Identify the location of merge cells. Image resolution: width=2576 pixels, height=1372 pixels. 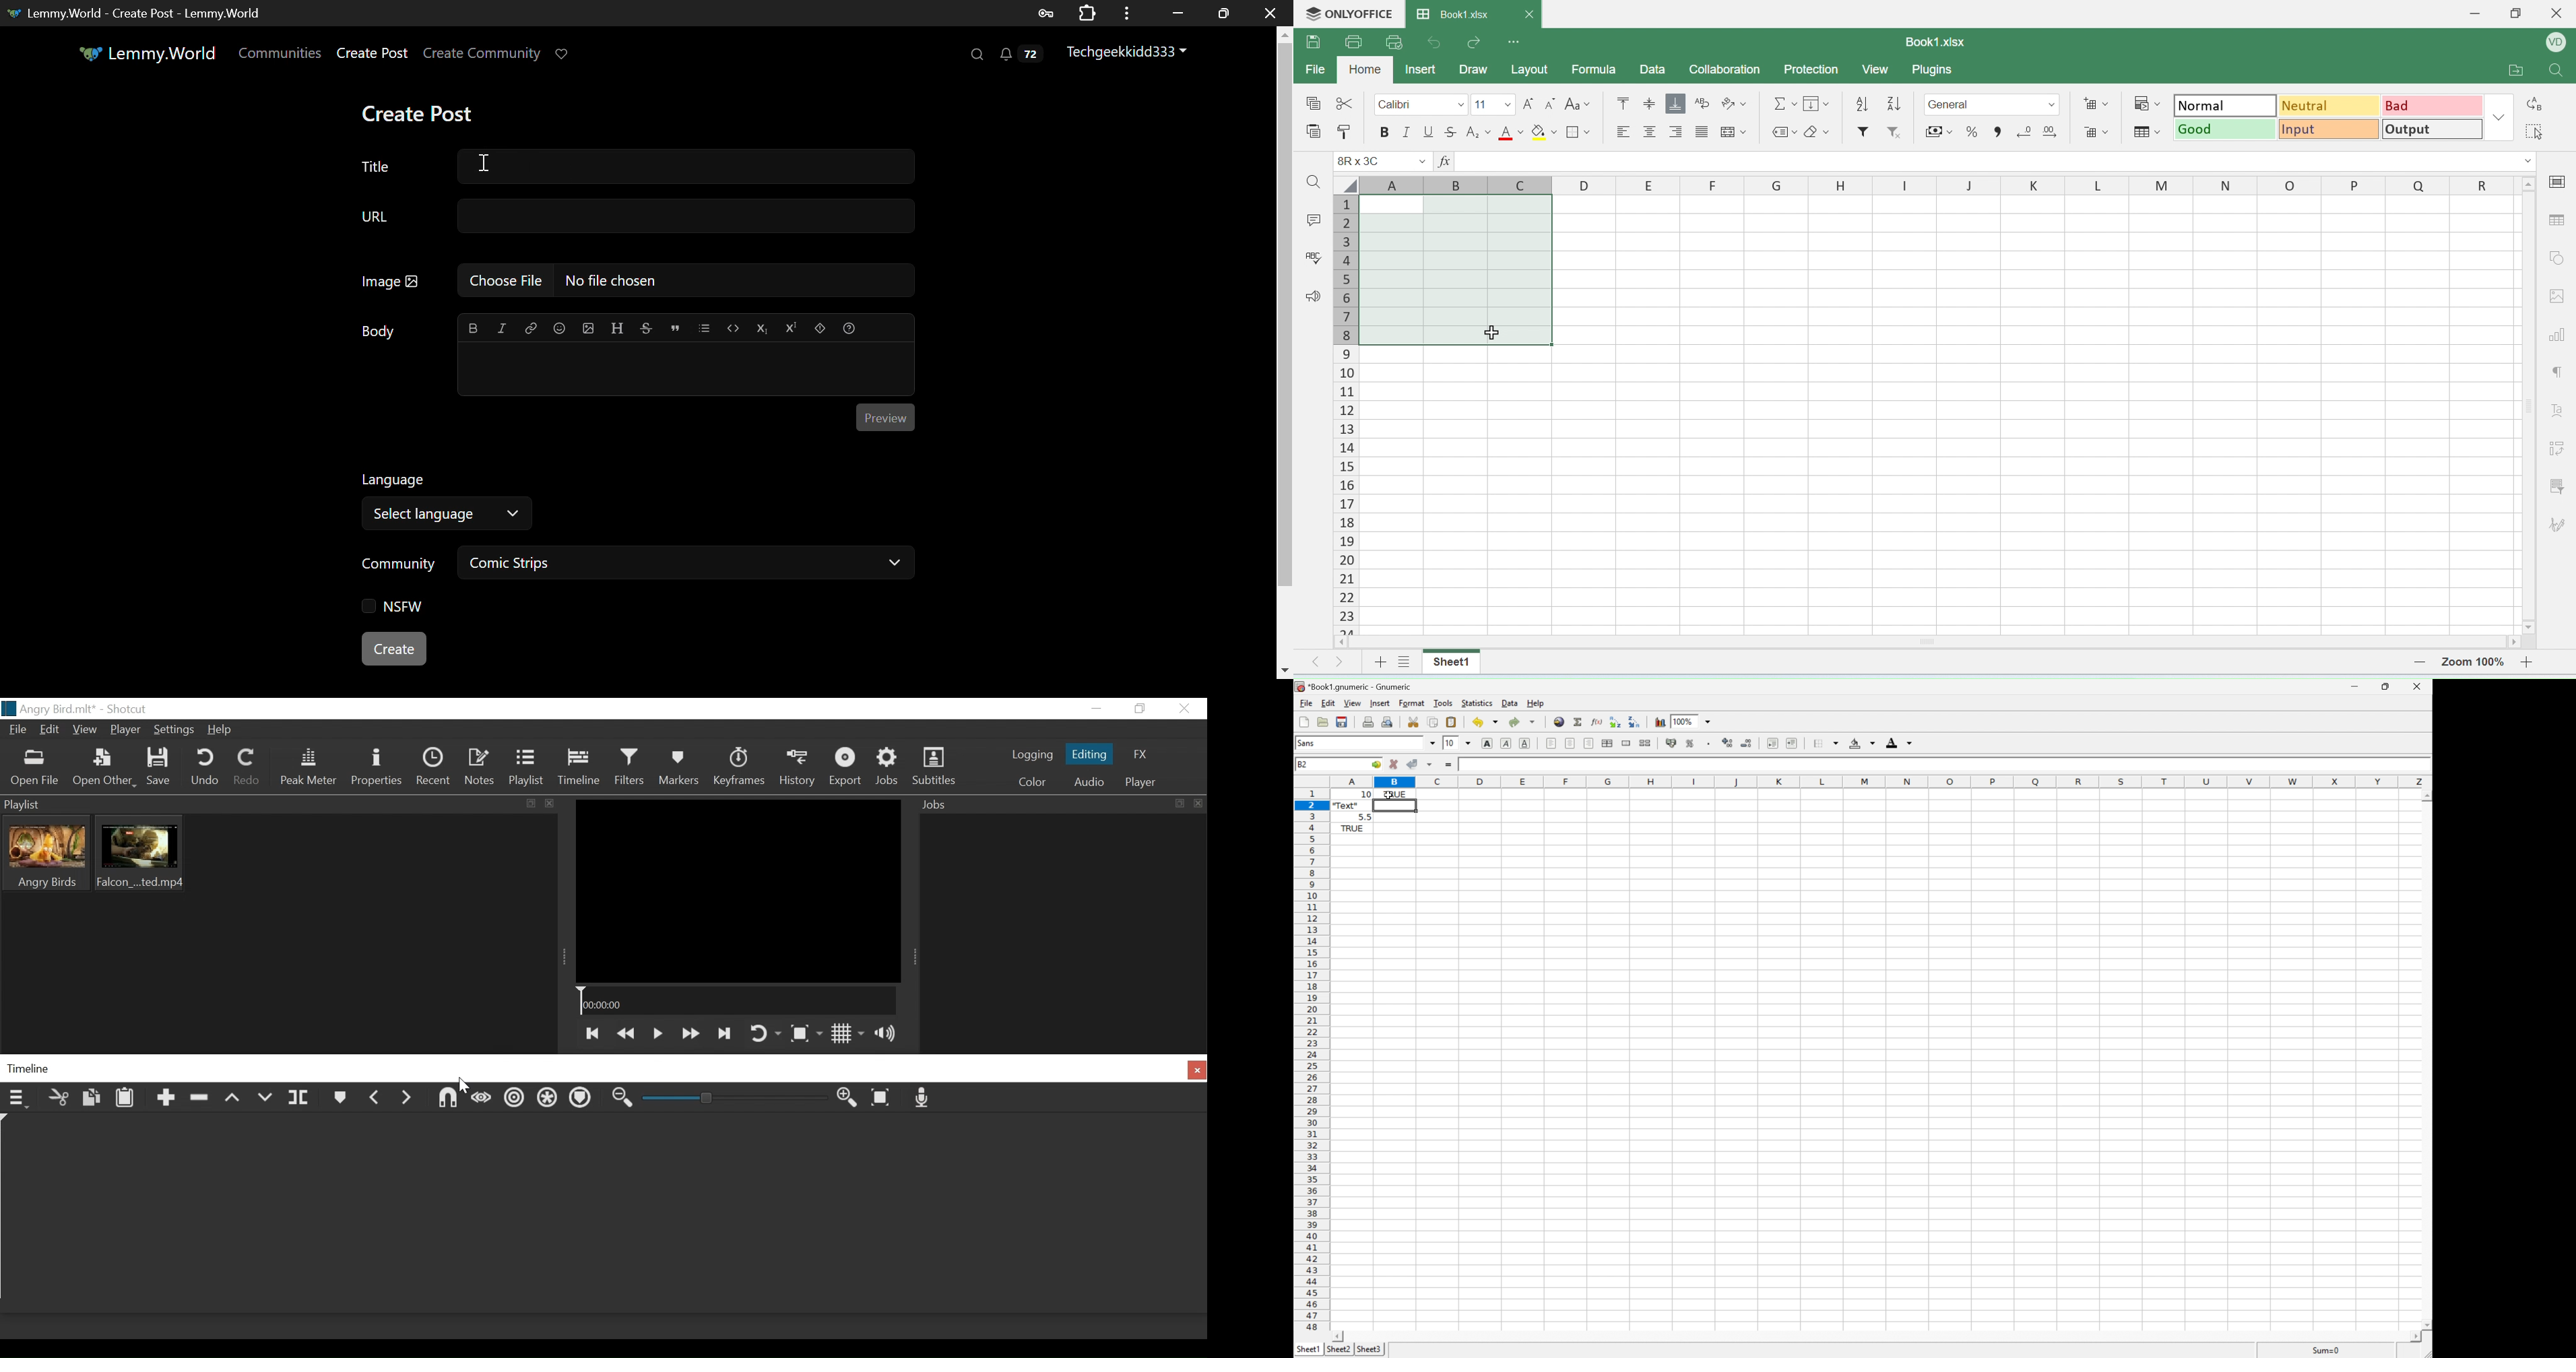
(1733, 134).